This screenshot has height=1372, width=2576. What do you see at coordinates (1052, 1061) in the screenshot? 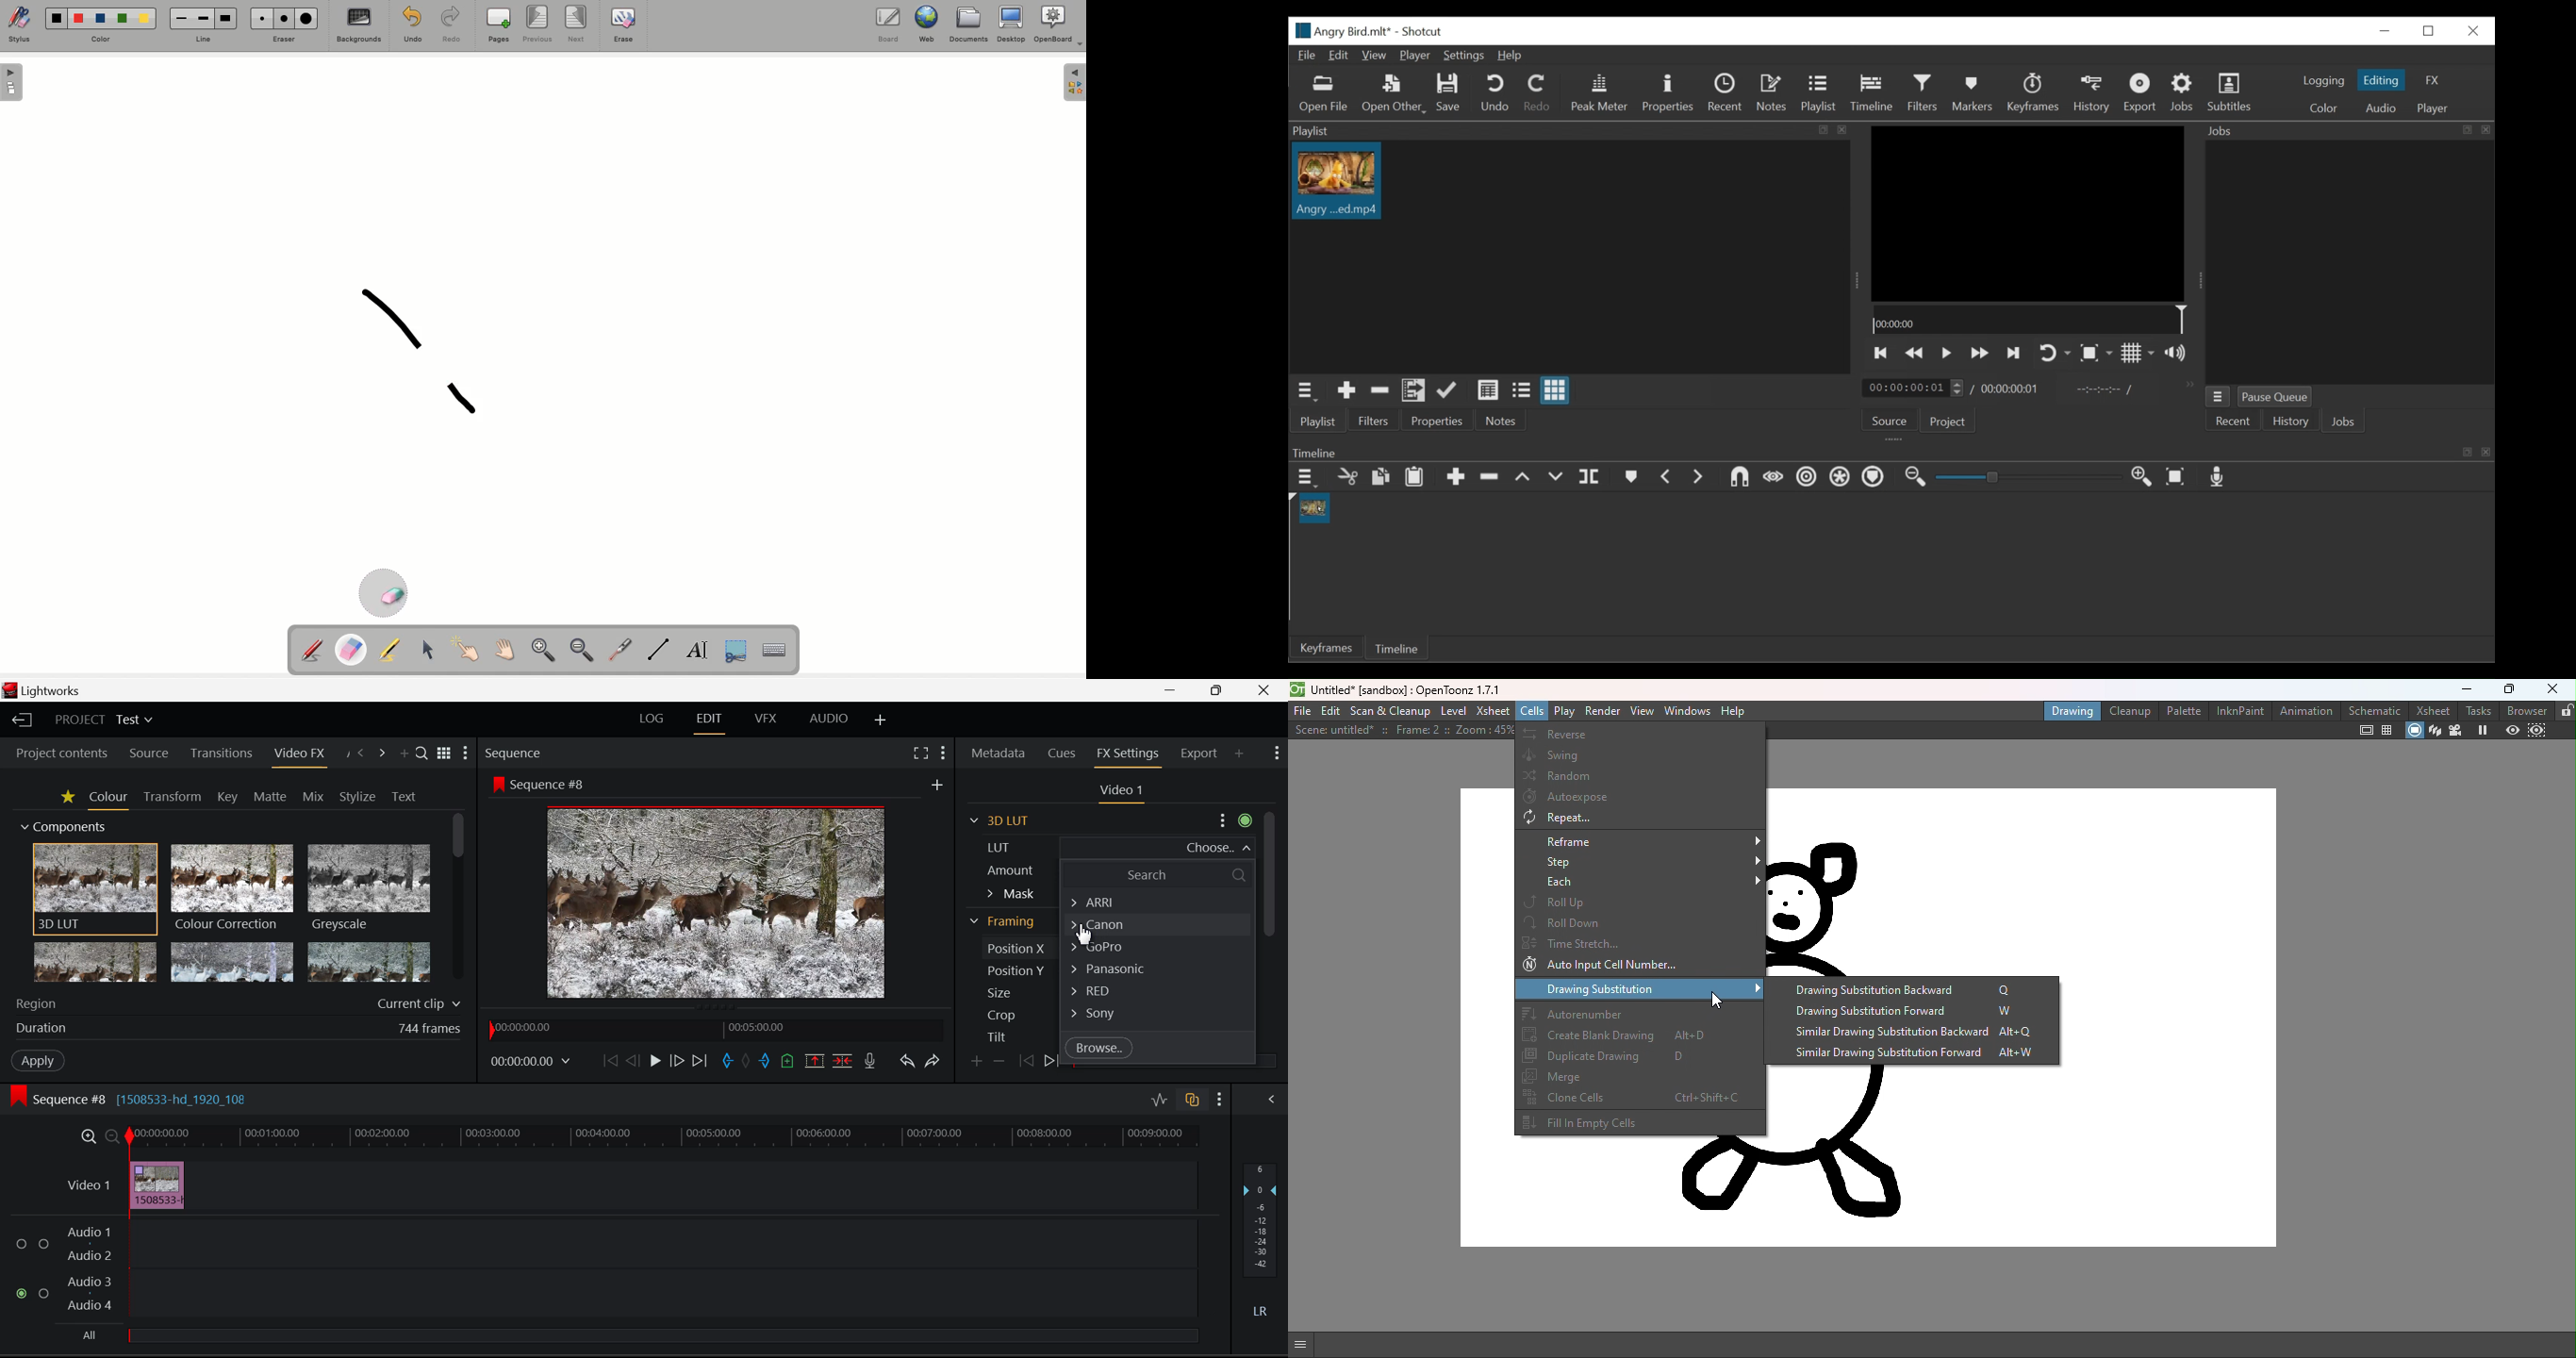
I see `Next keyframe` at bounding box center [1052, 1061].